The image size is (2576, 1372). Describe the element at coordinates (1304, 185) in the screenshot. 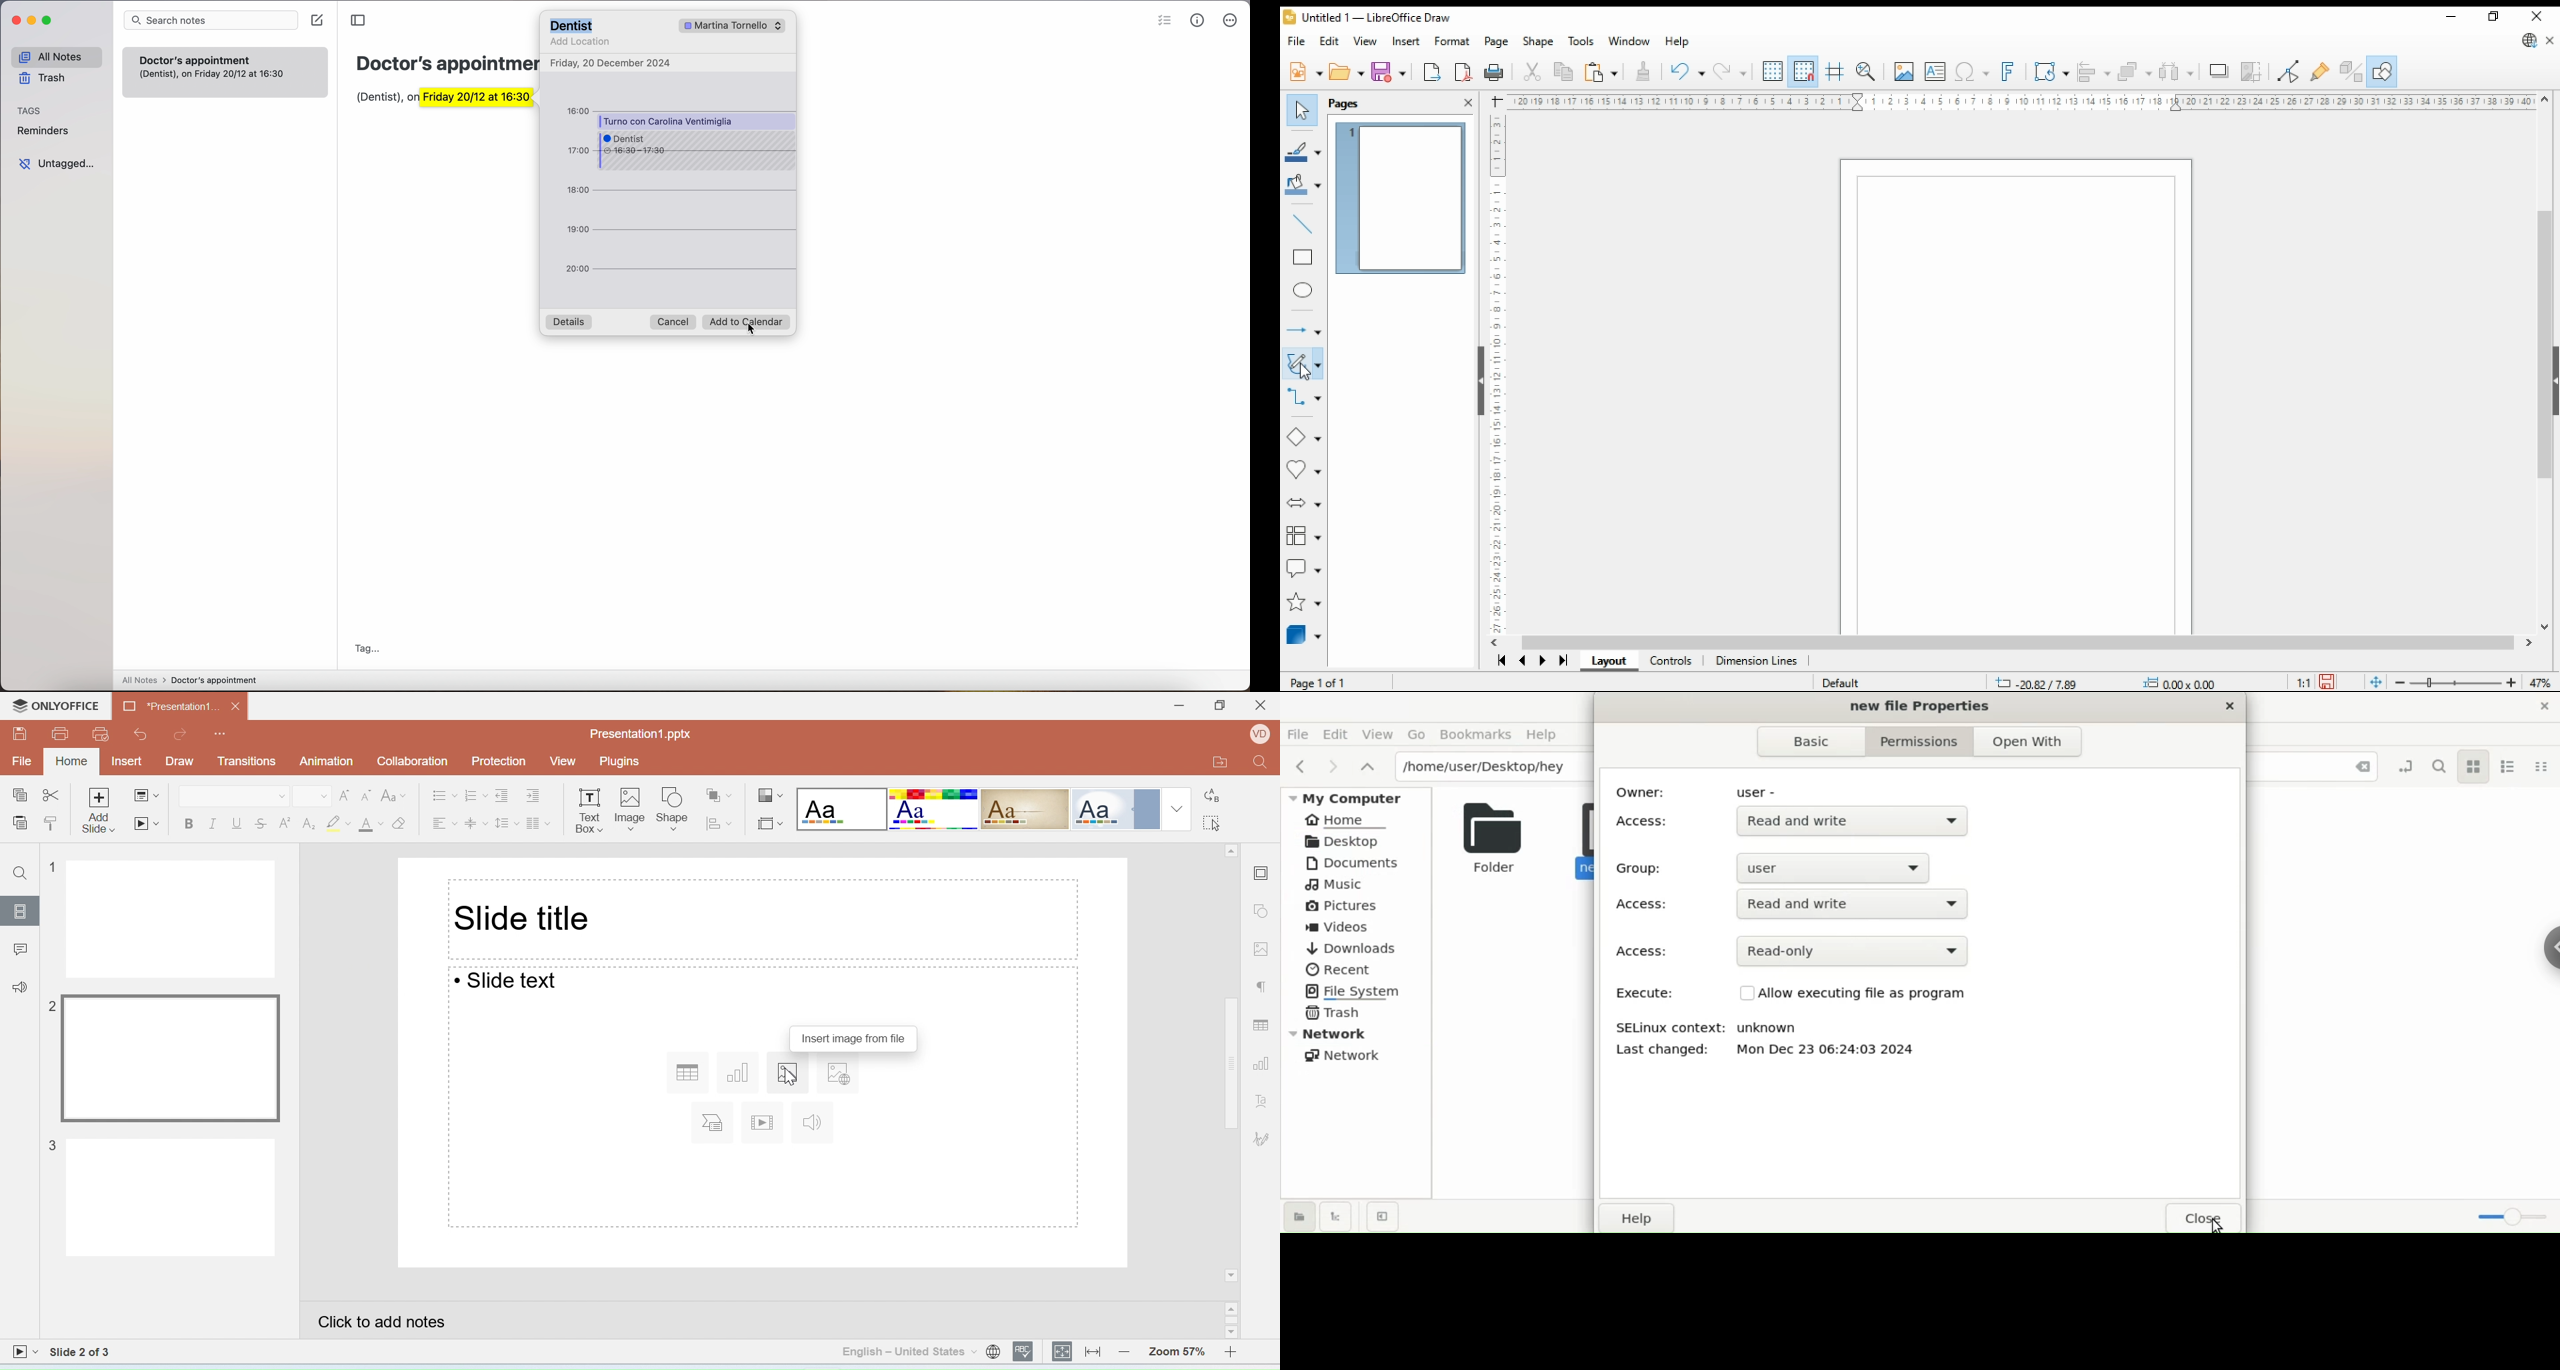

I see `fill color` at that location.